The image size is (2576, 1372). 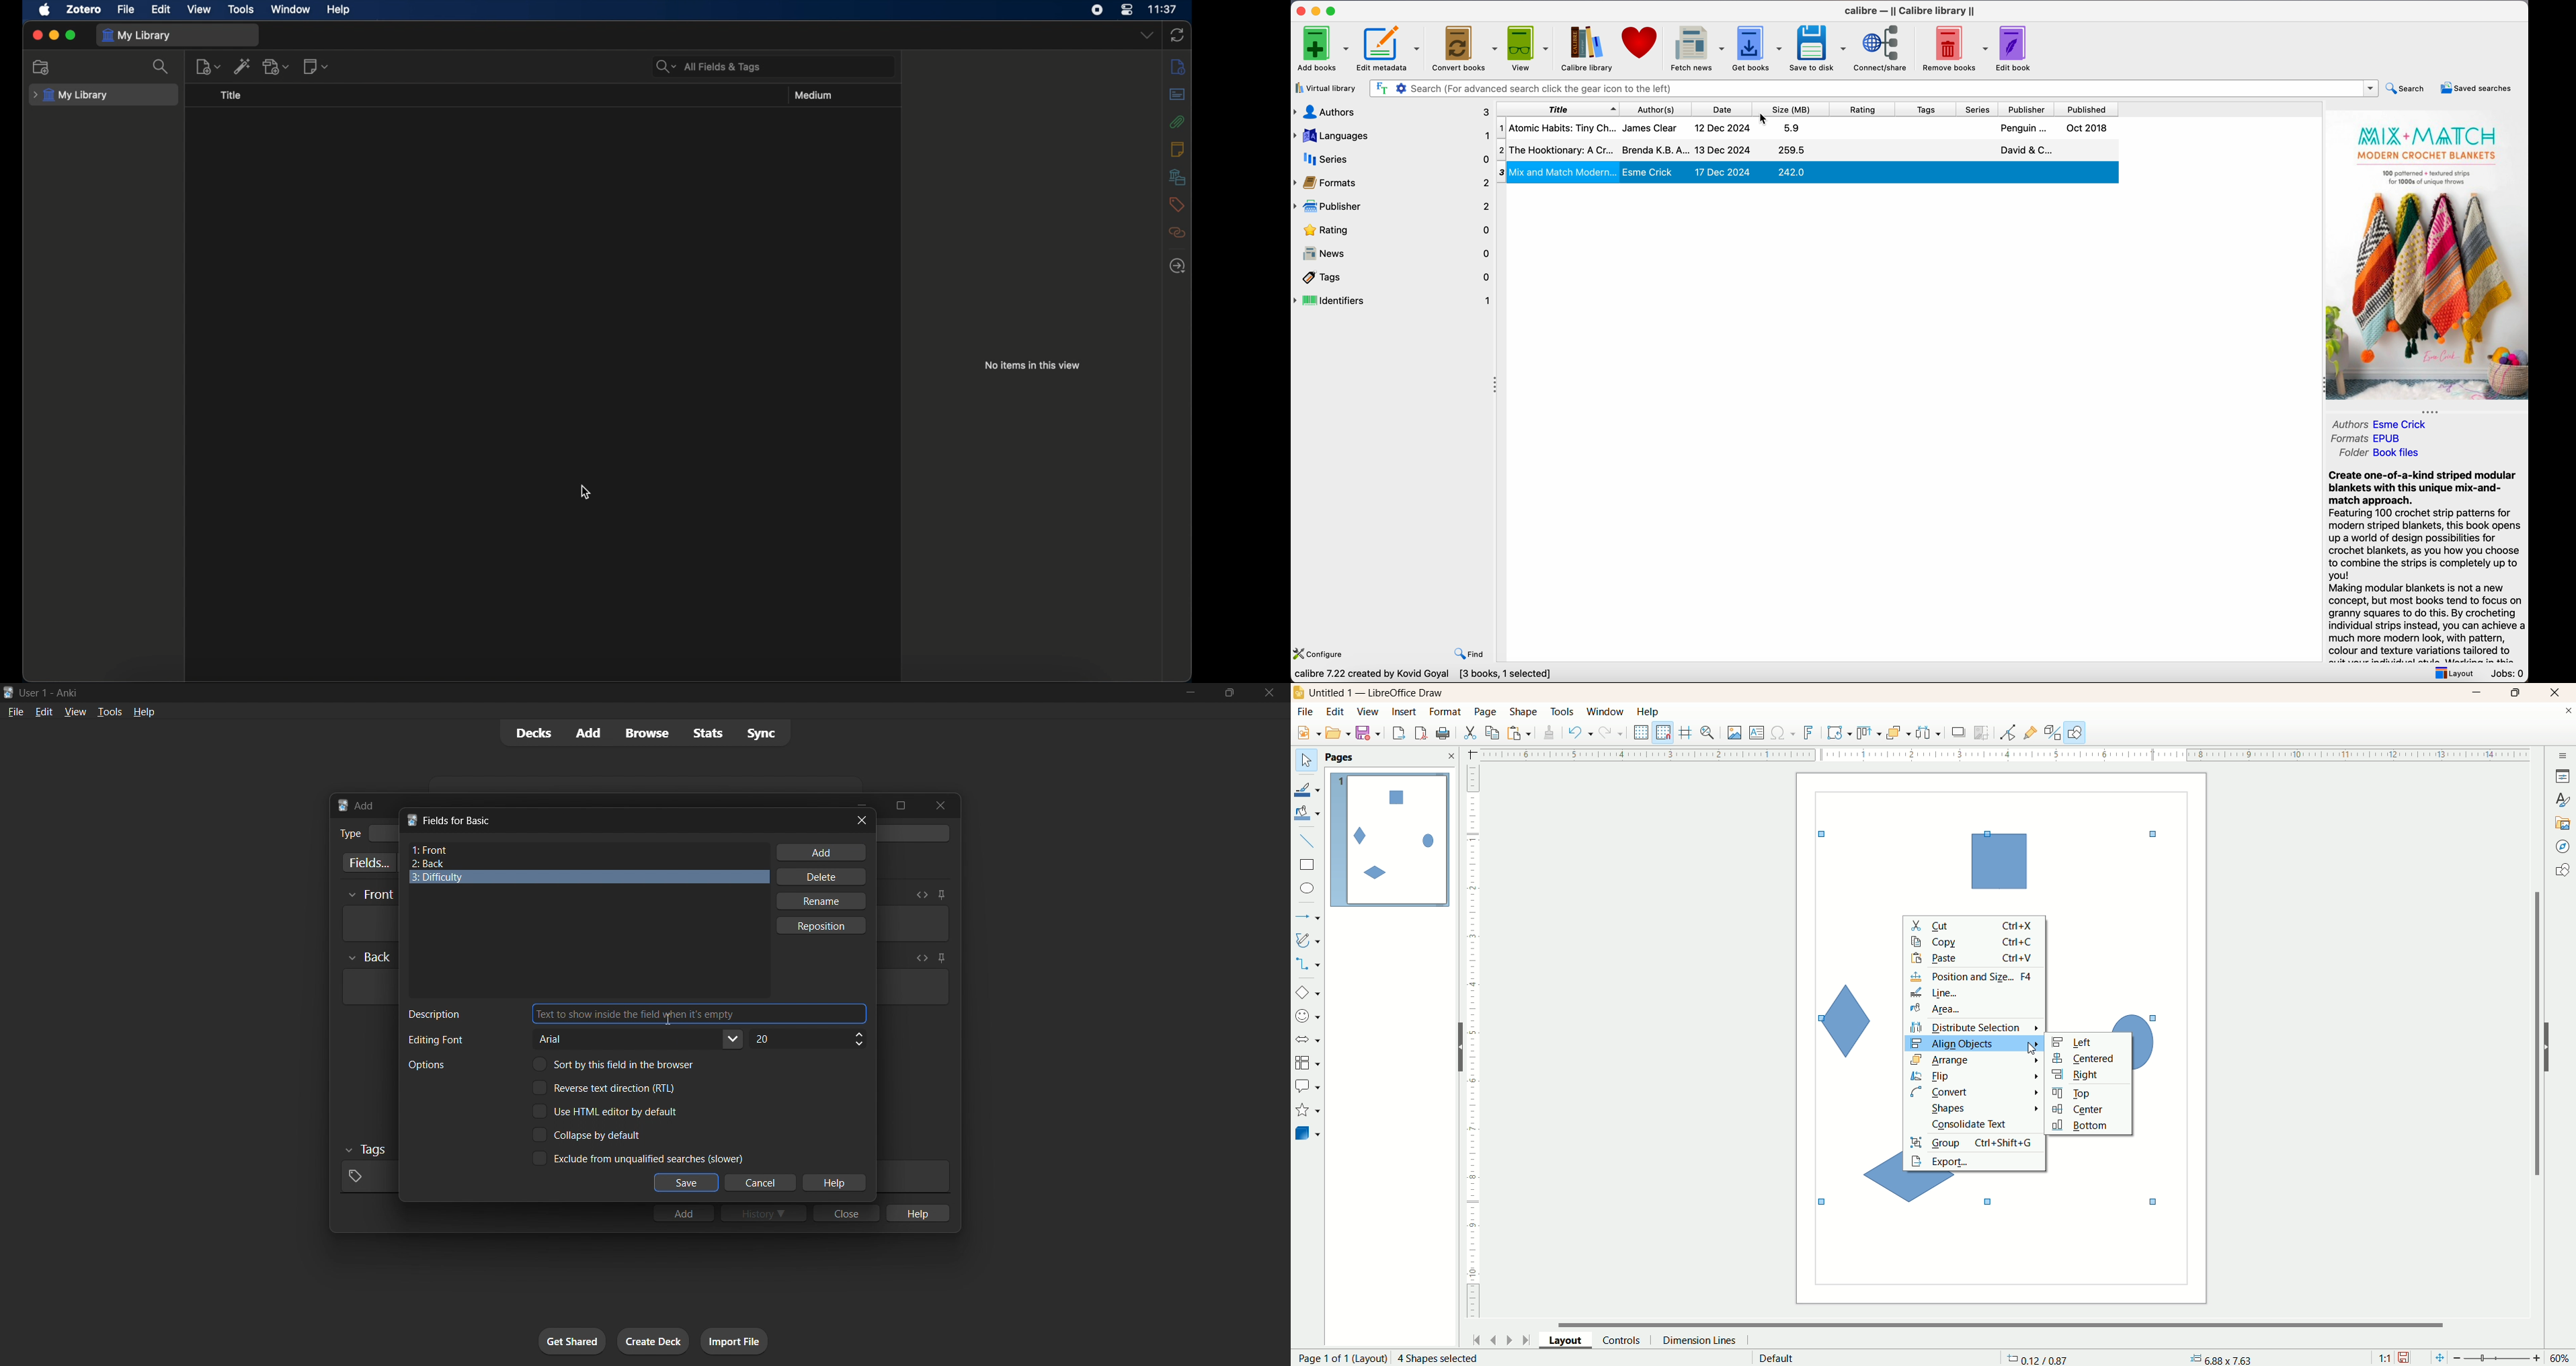 I want to click on last page, so click(x=1528, y=1339).